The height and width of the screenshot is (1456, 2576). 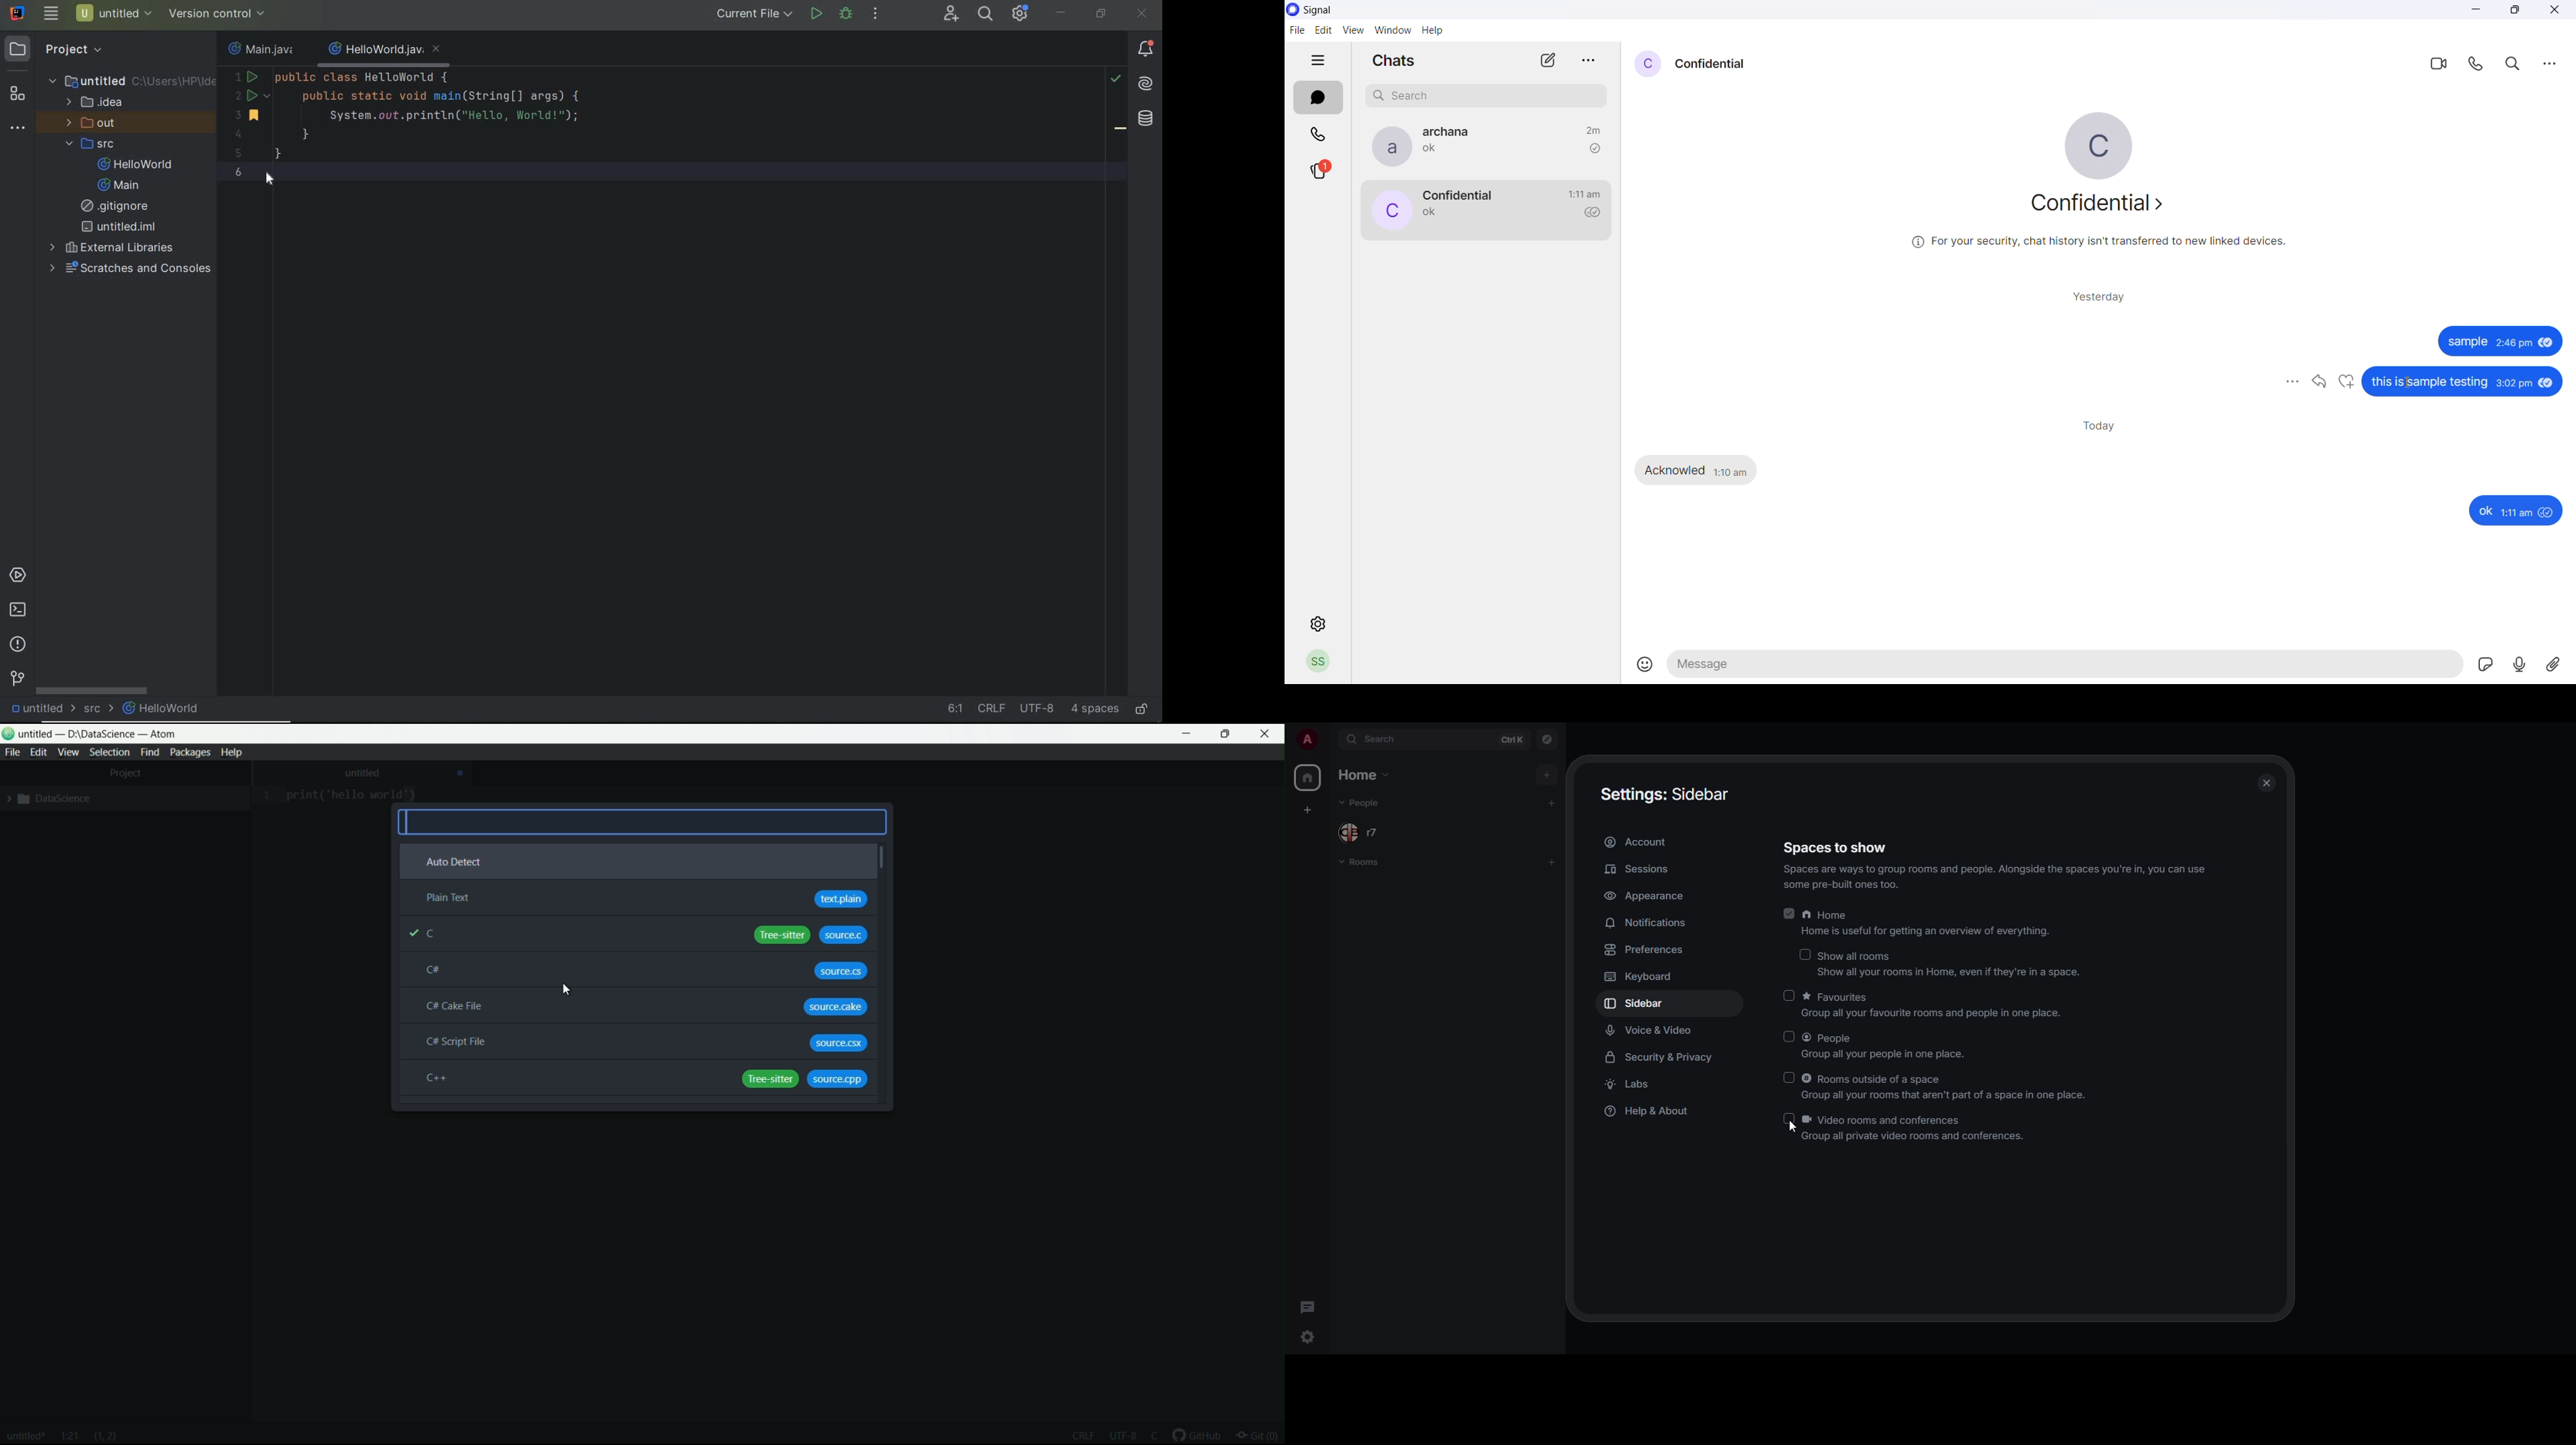 I want to click on c, so click(x=434, y=934).